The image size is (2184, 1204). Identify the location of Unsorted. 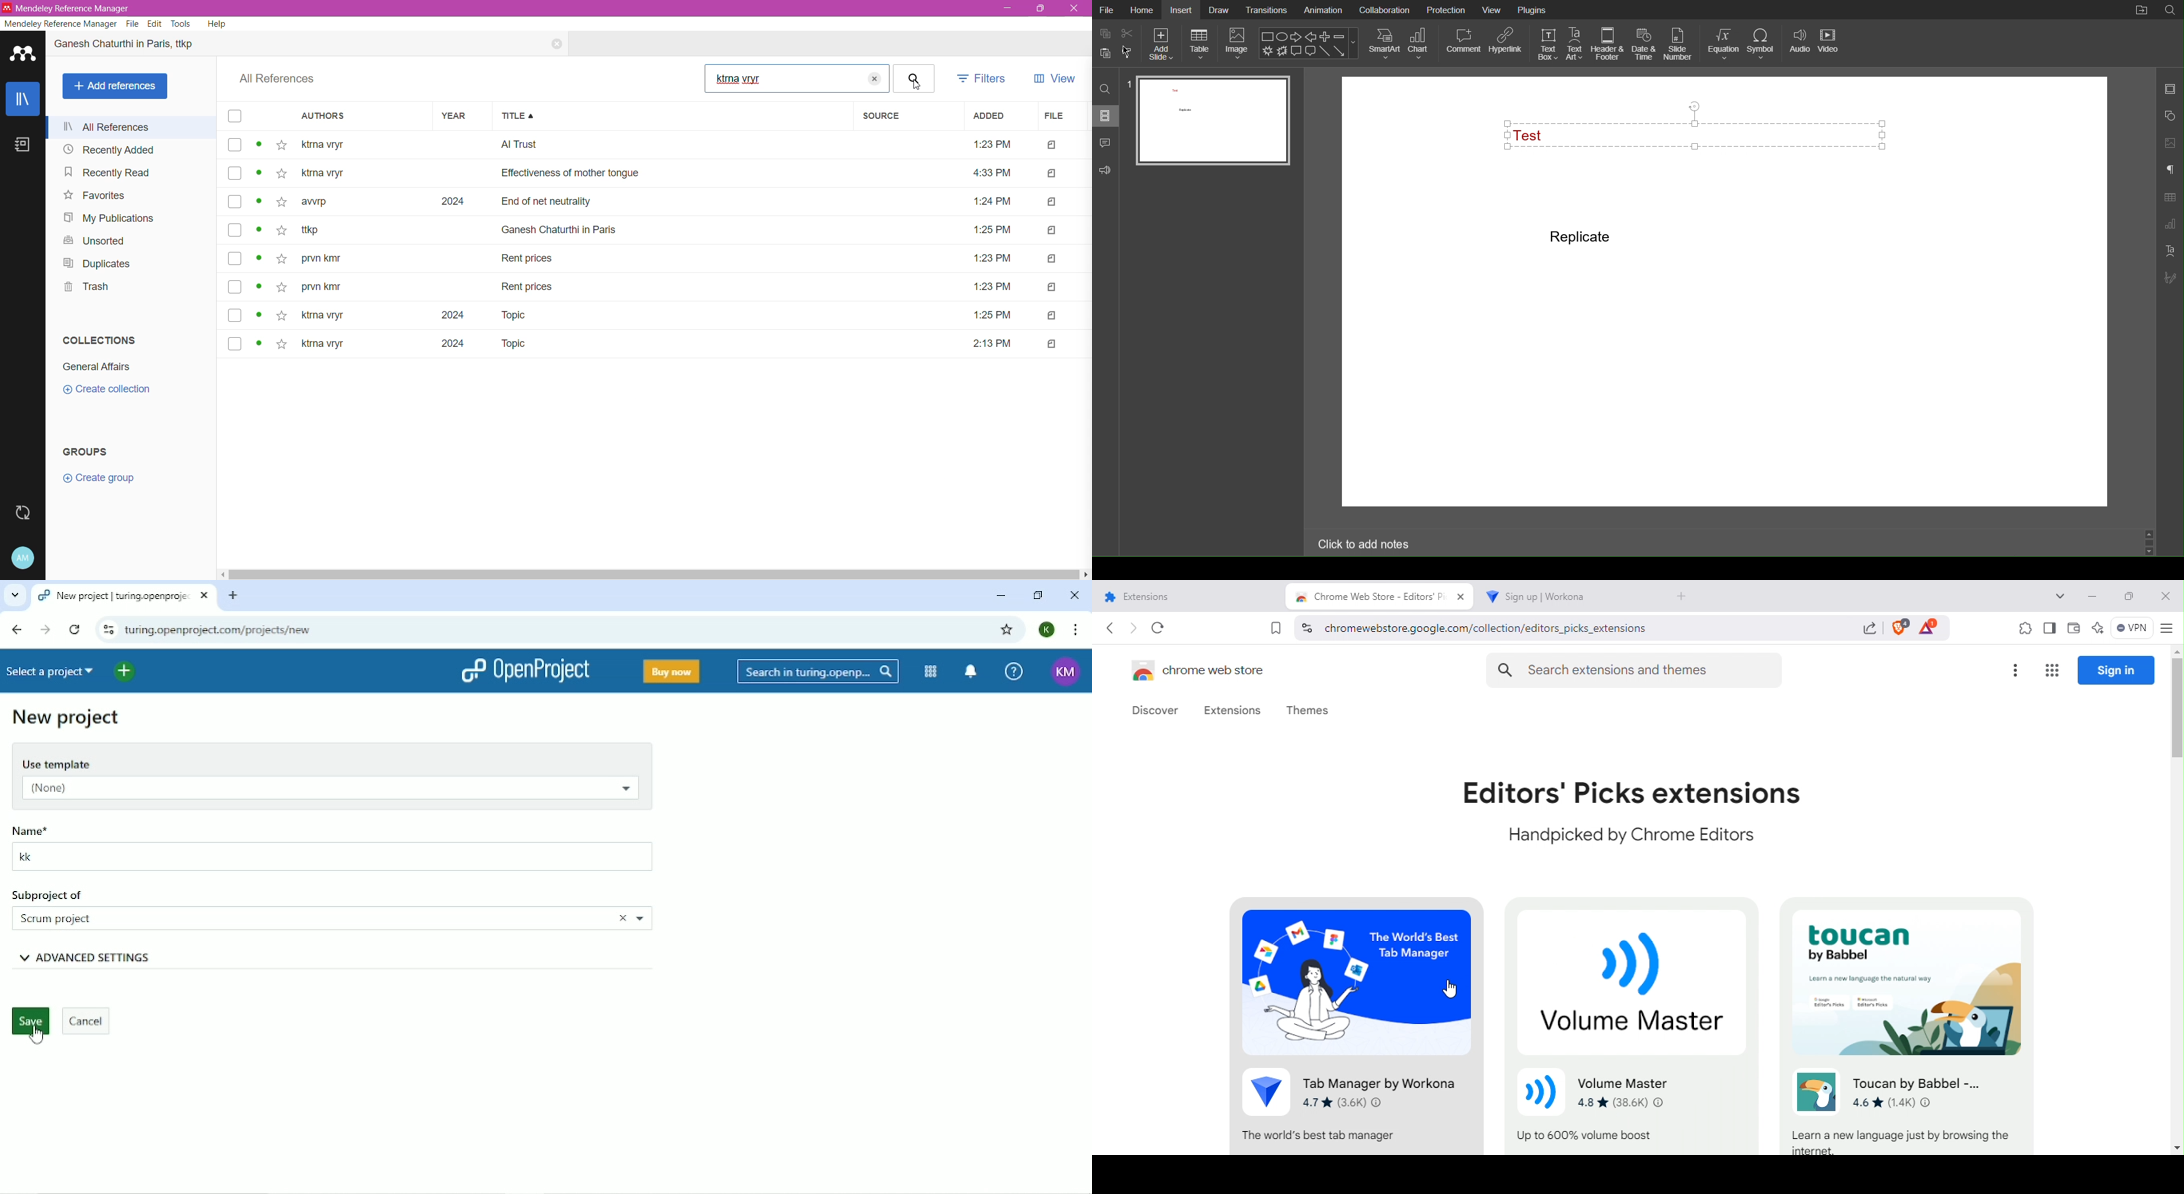
(93, 241).